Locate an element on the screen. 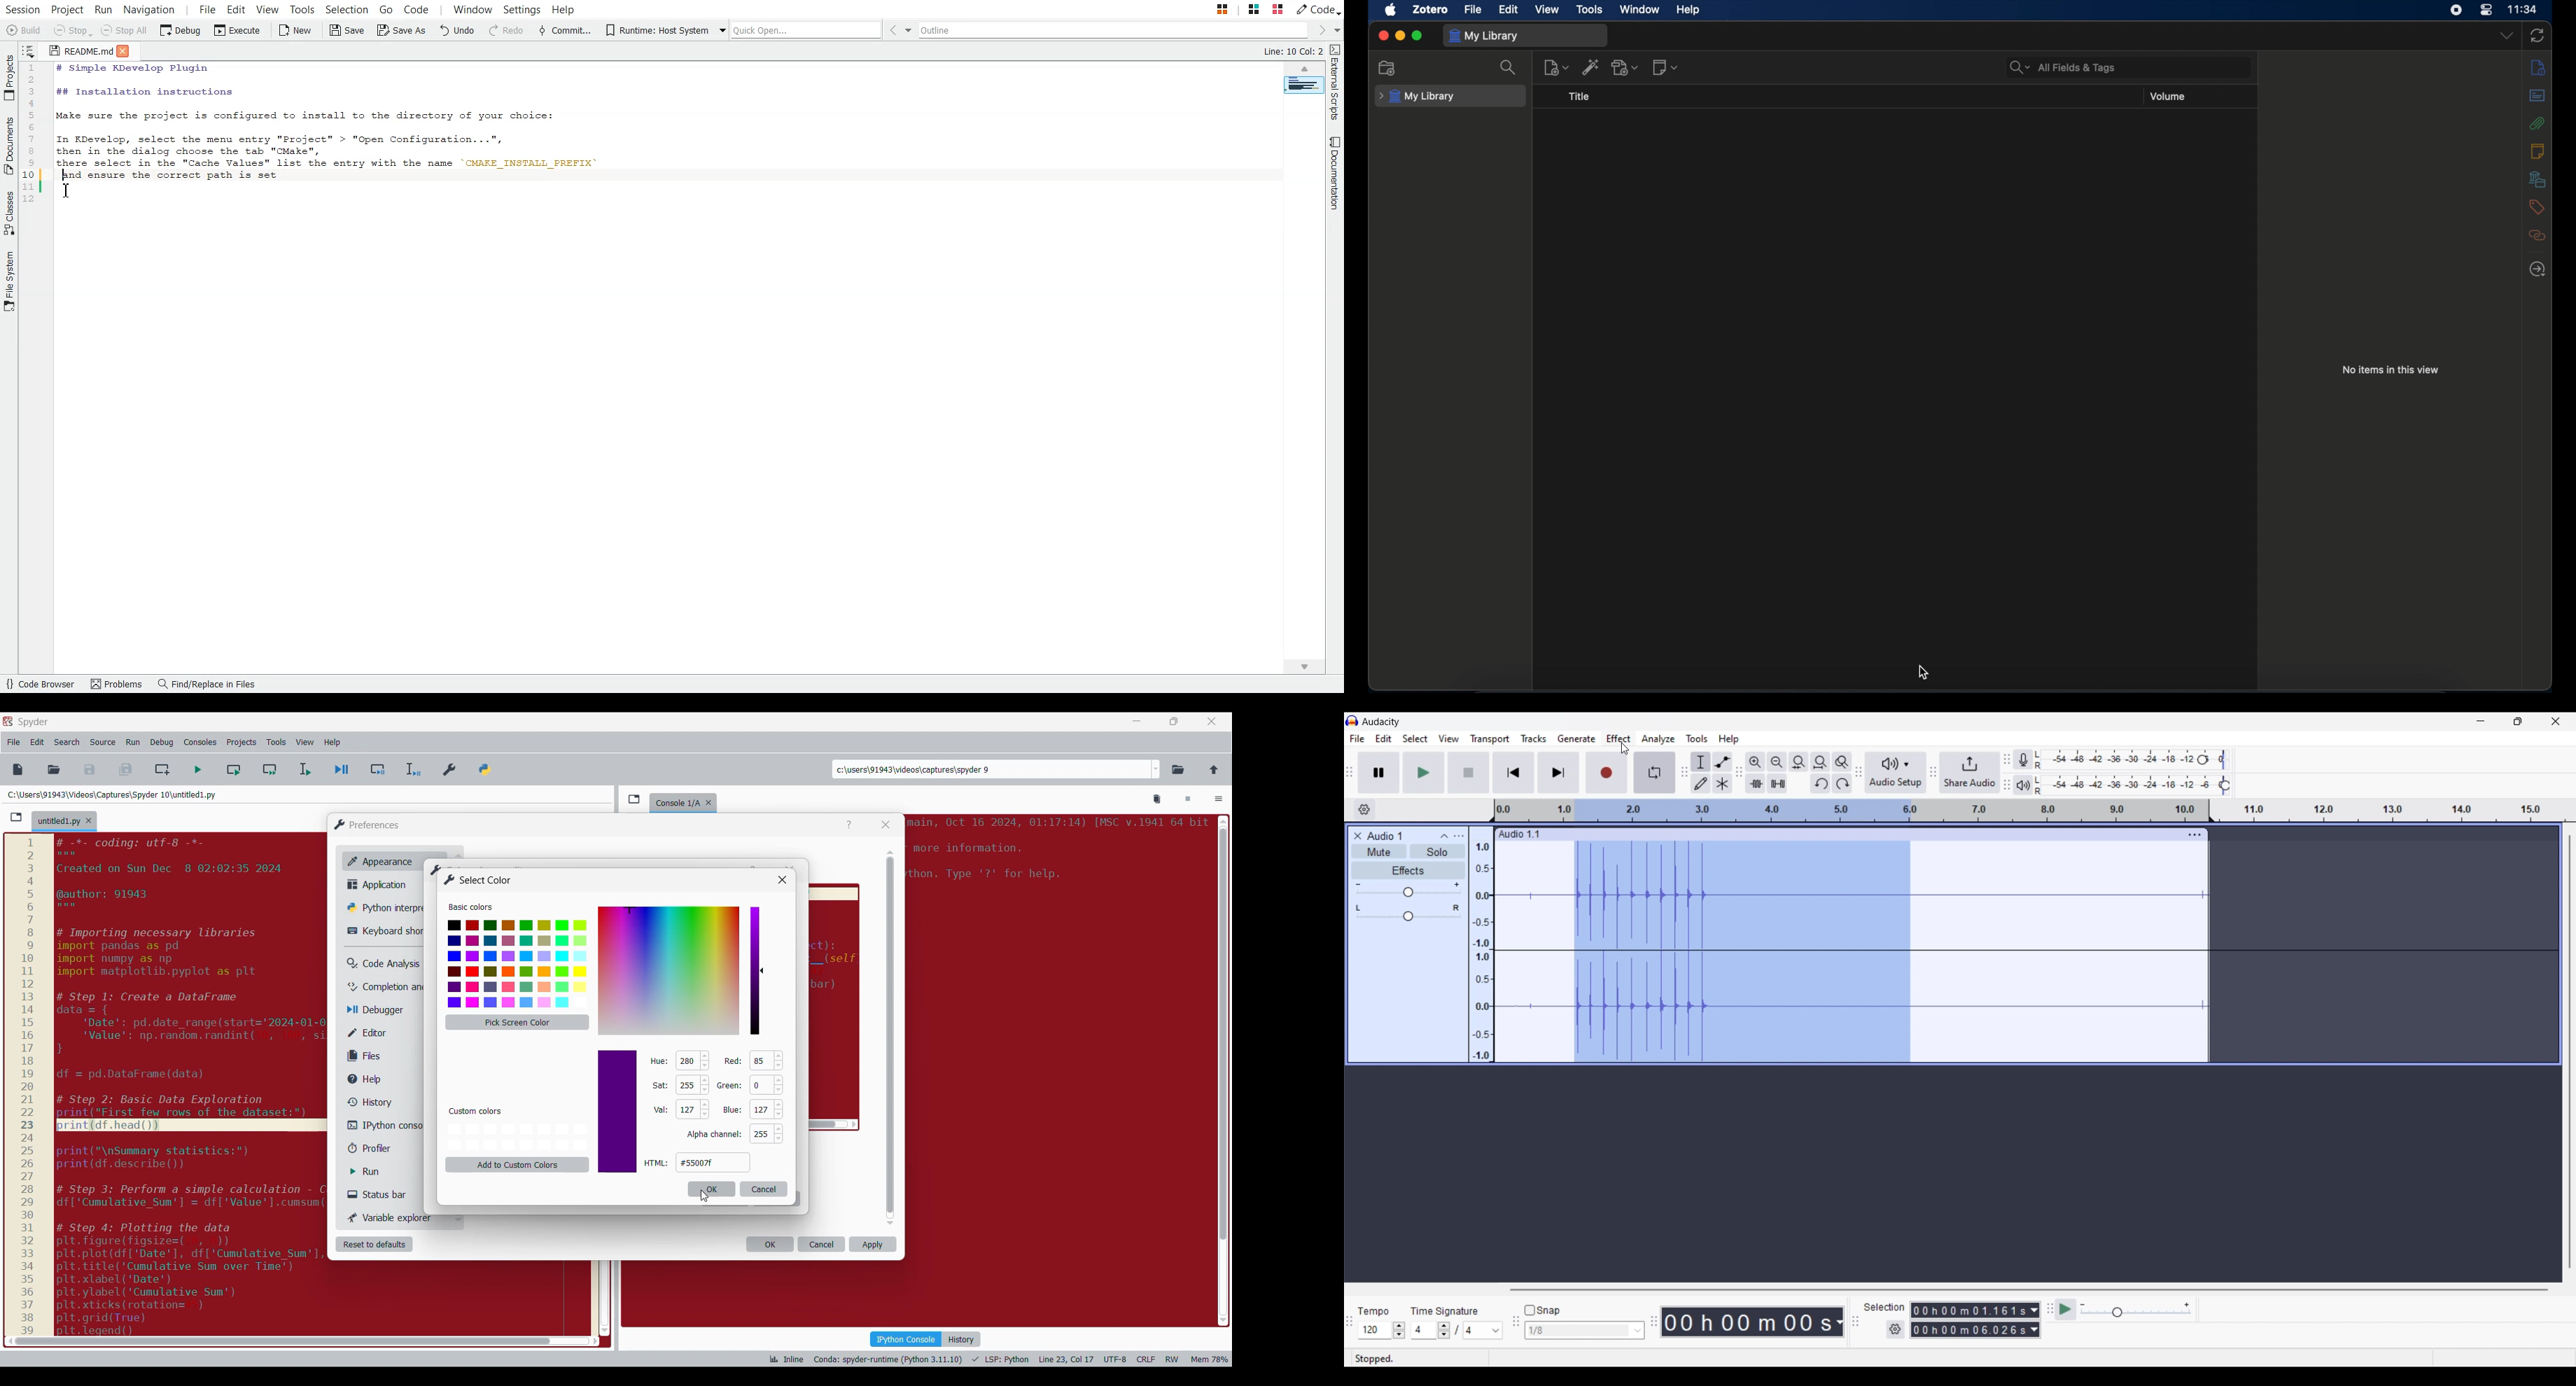  Window logo and title is located at coordinates (367, 825).